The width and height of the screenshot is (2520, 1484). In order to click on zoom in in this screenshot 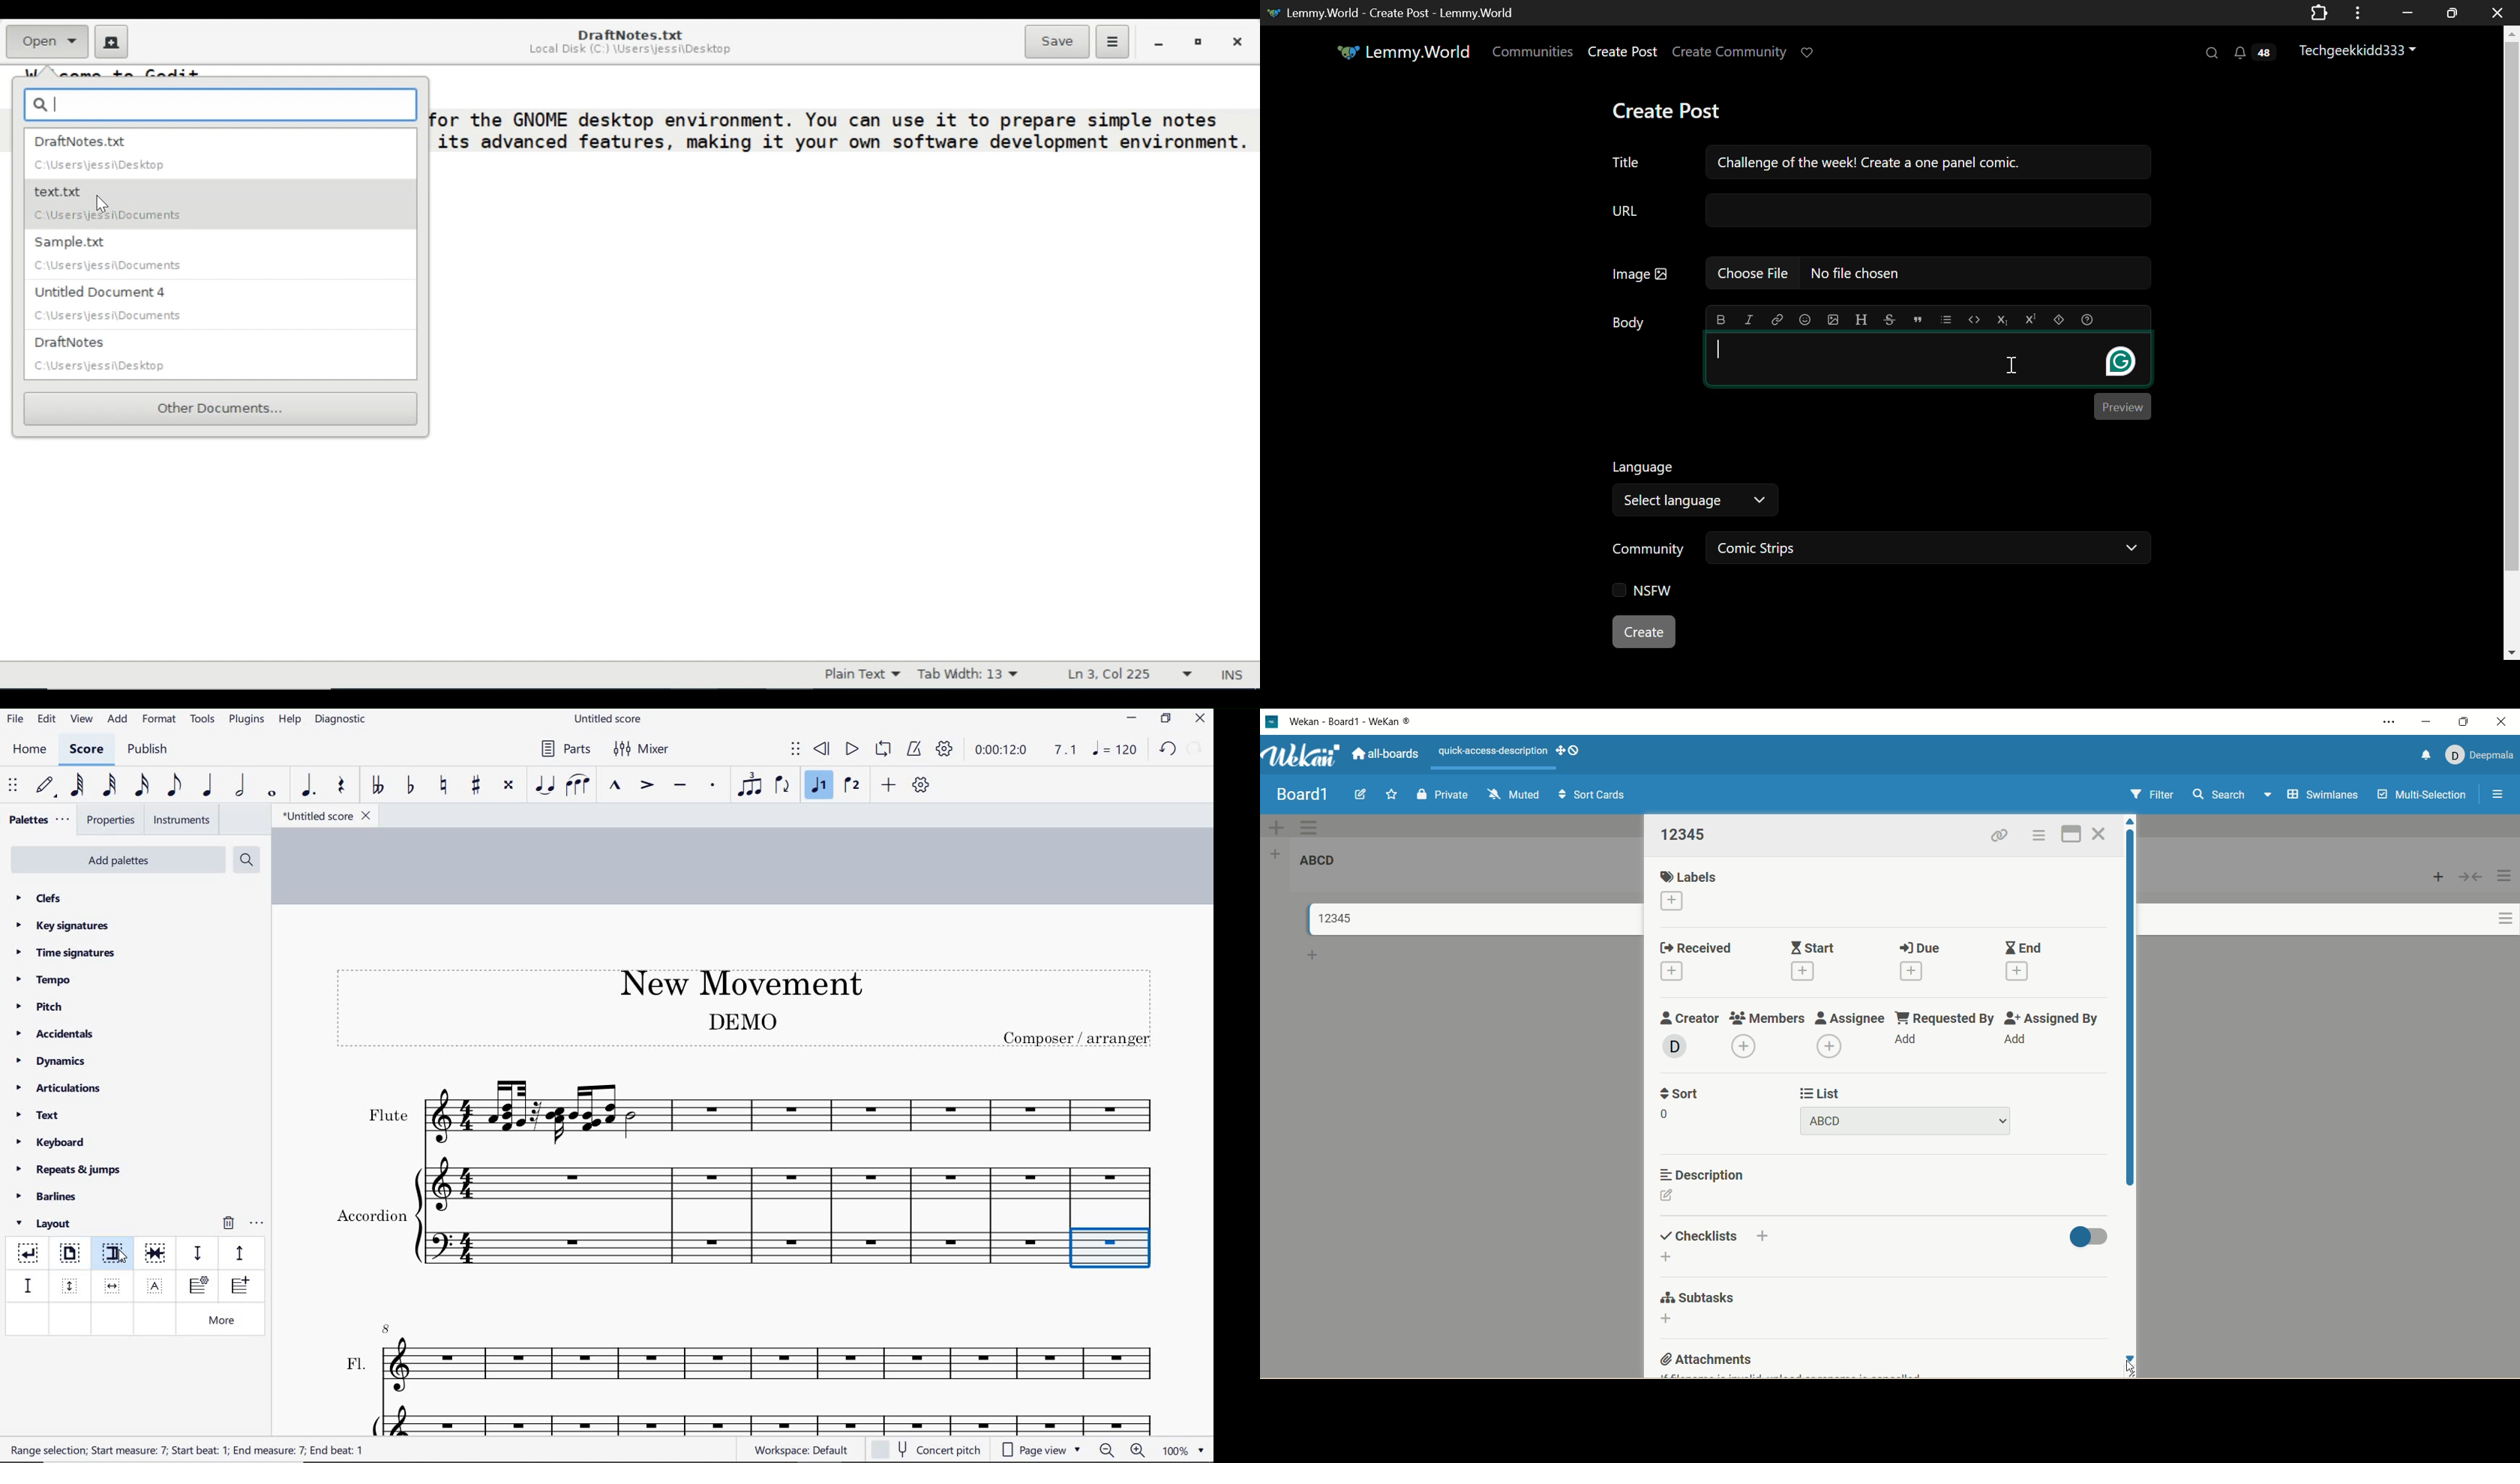, I will do `click(1141, 1451)`.